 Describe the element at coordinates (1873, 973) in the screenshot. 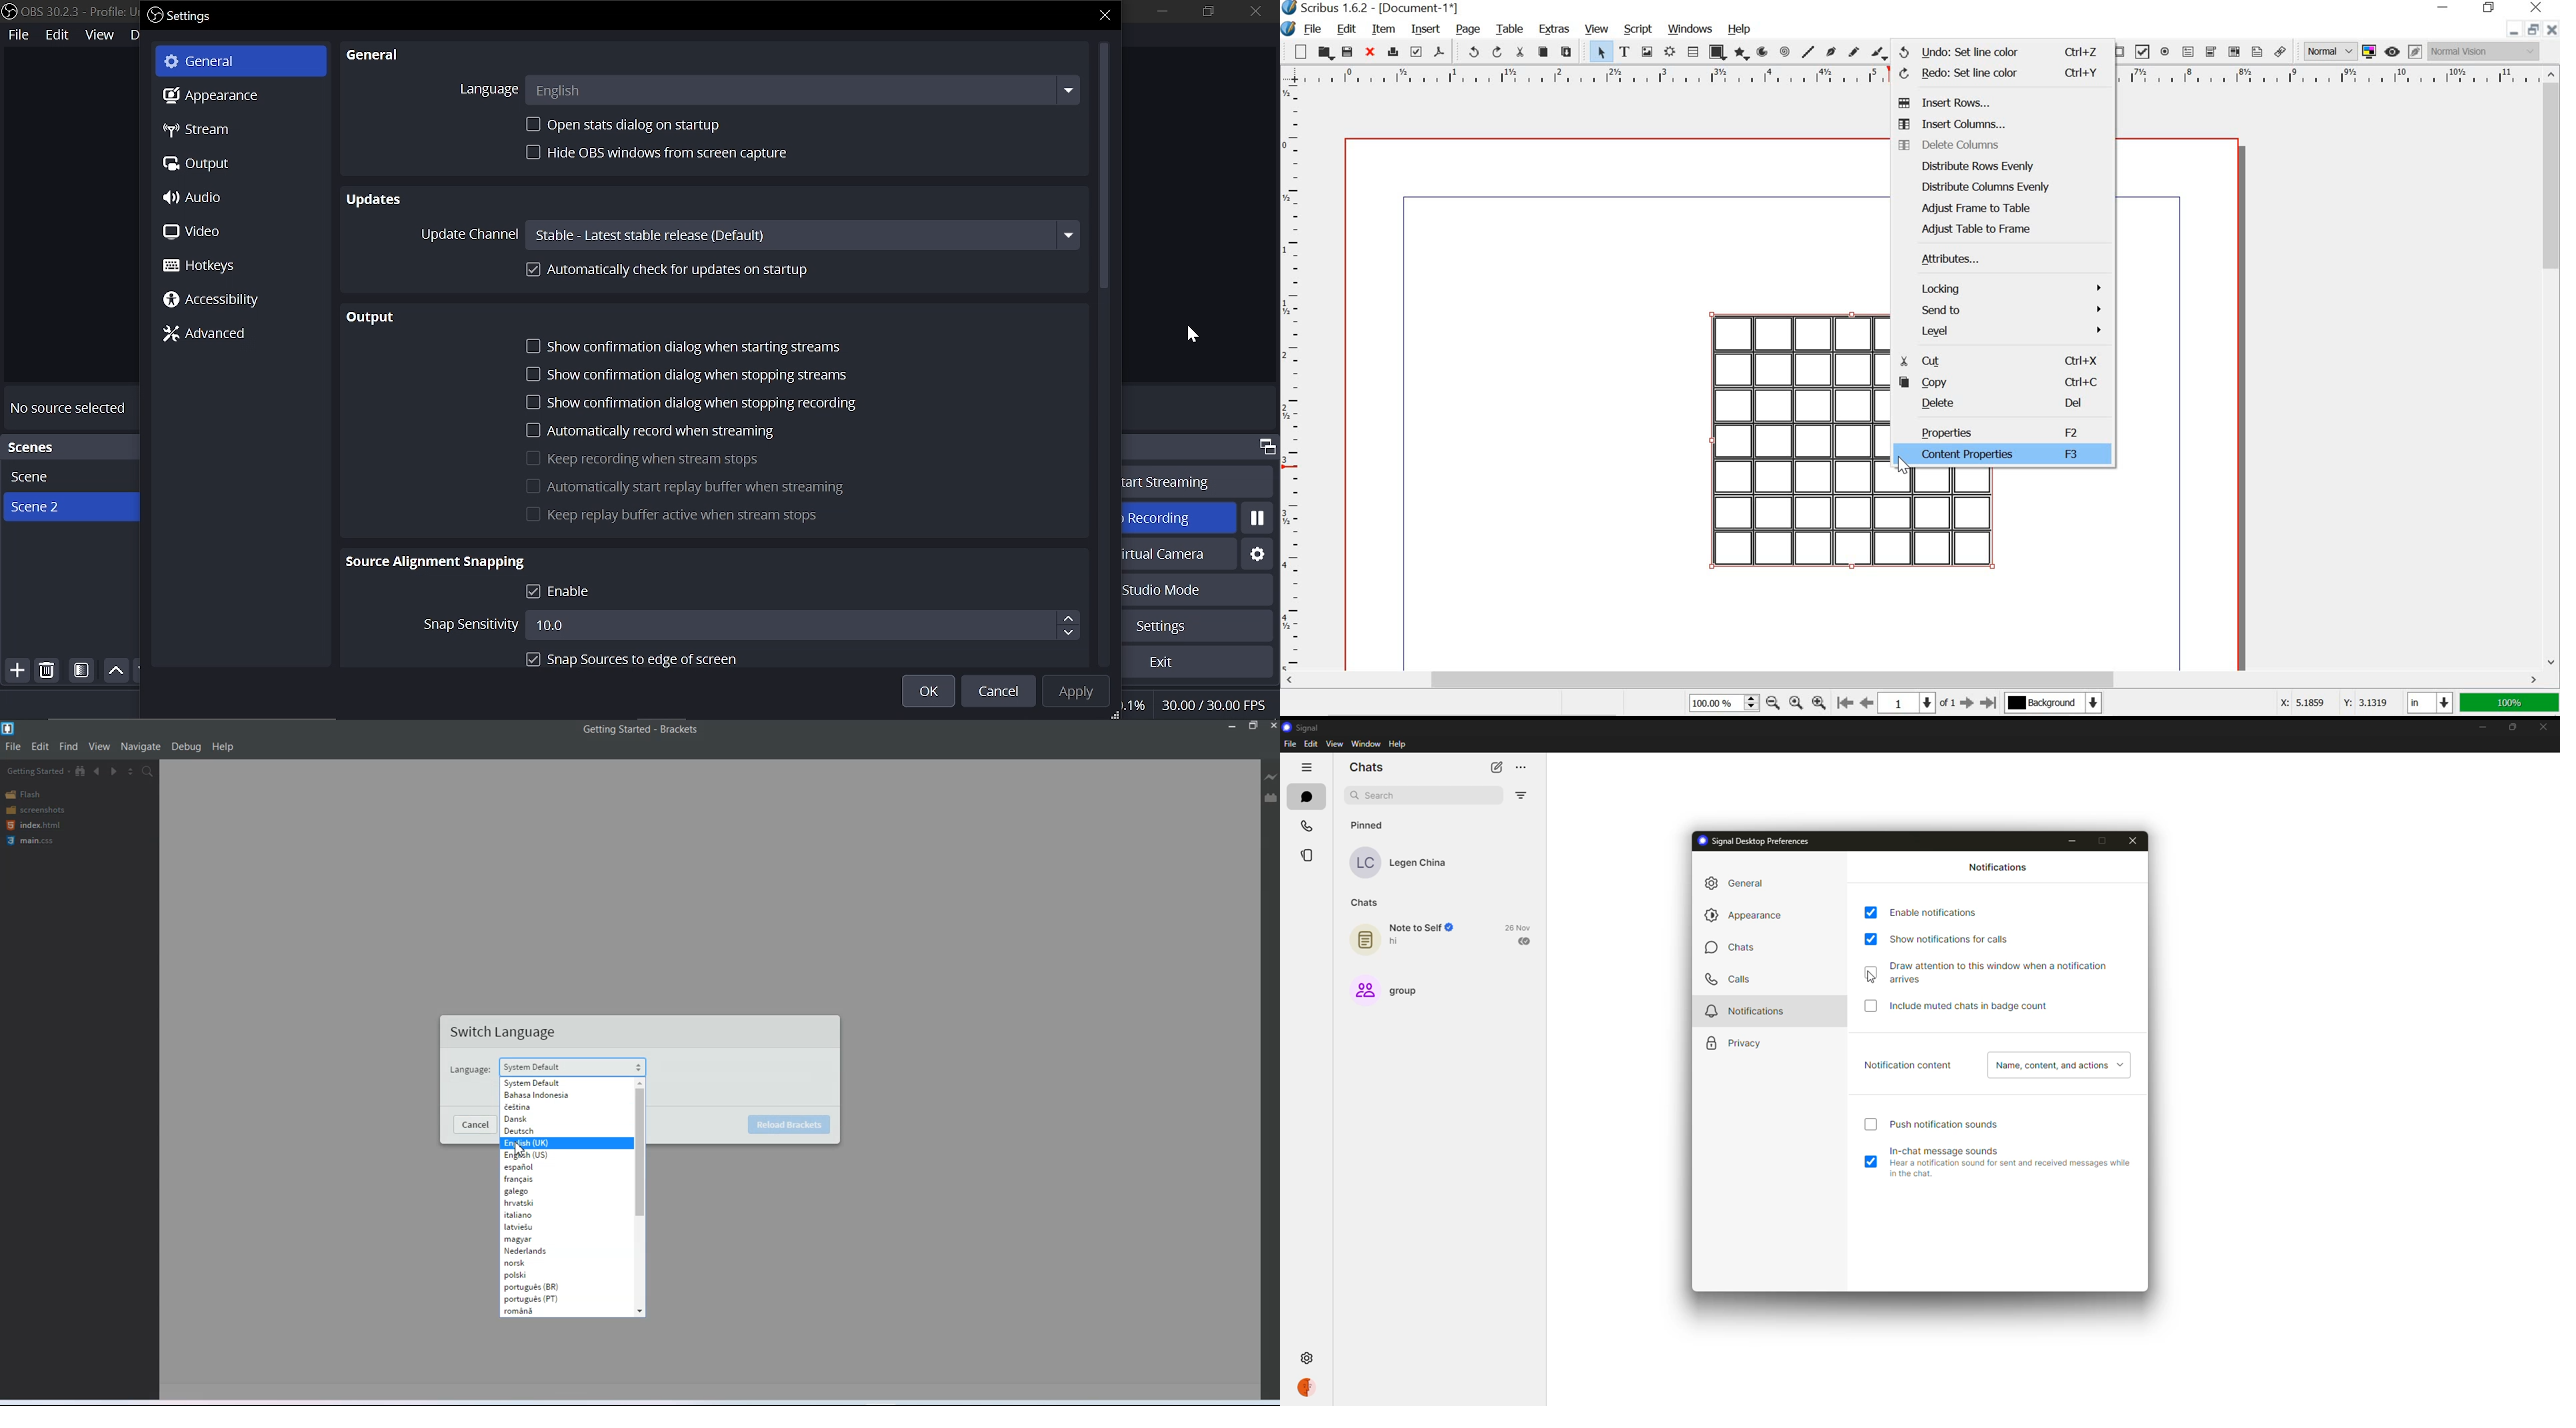

I see `click to enable` at that location.